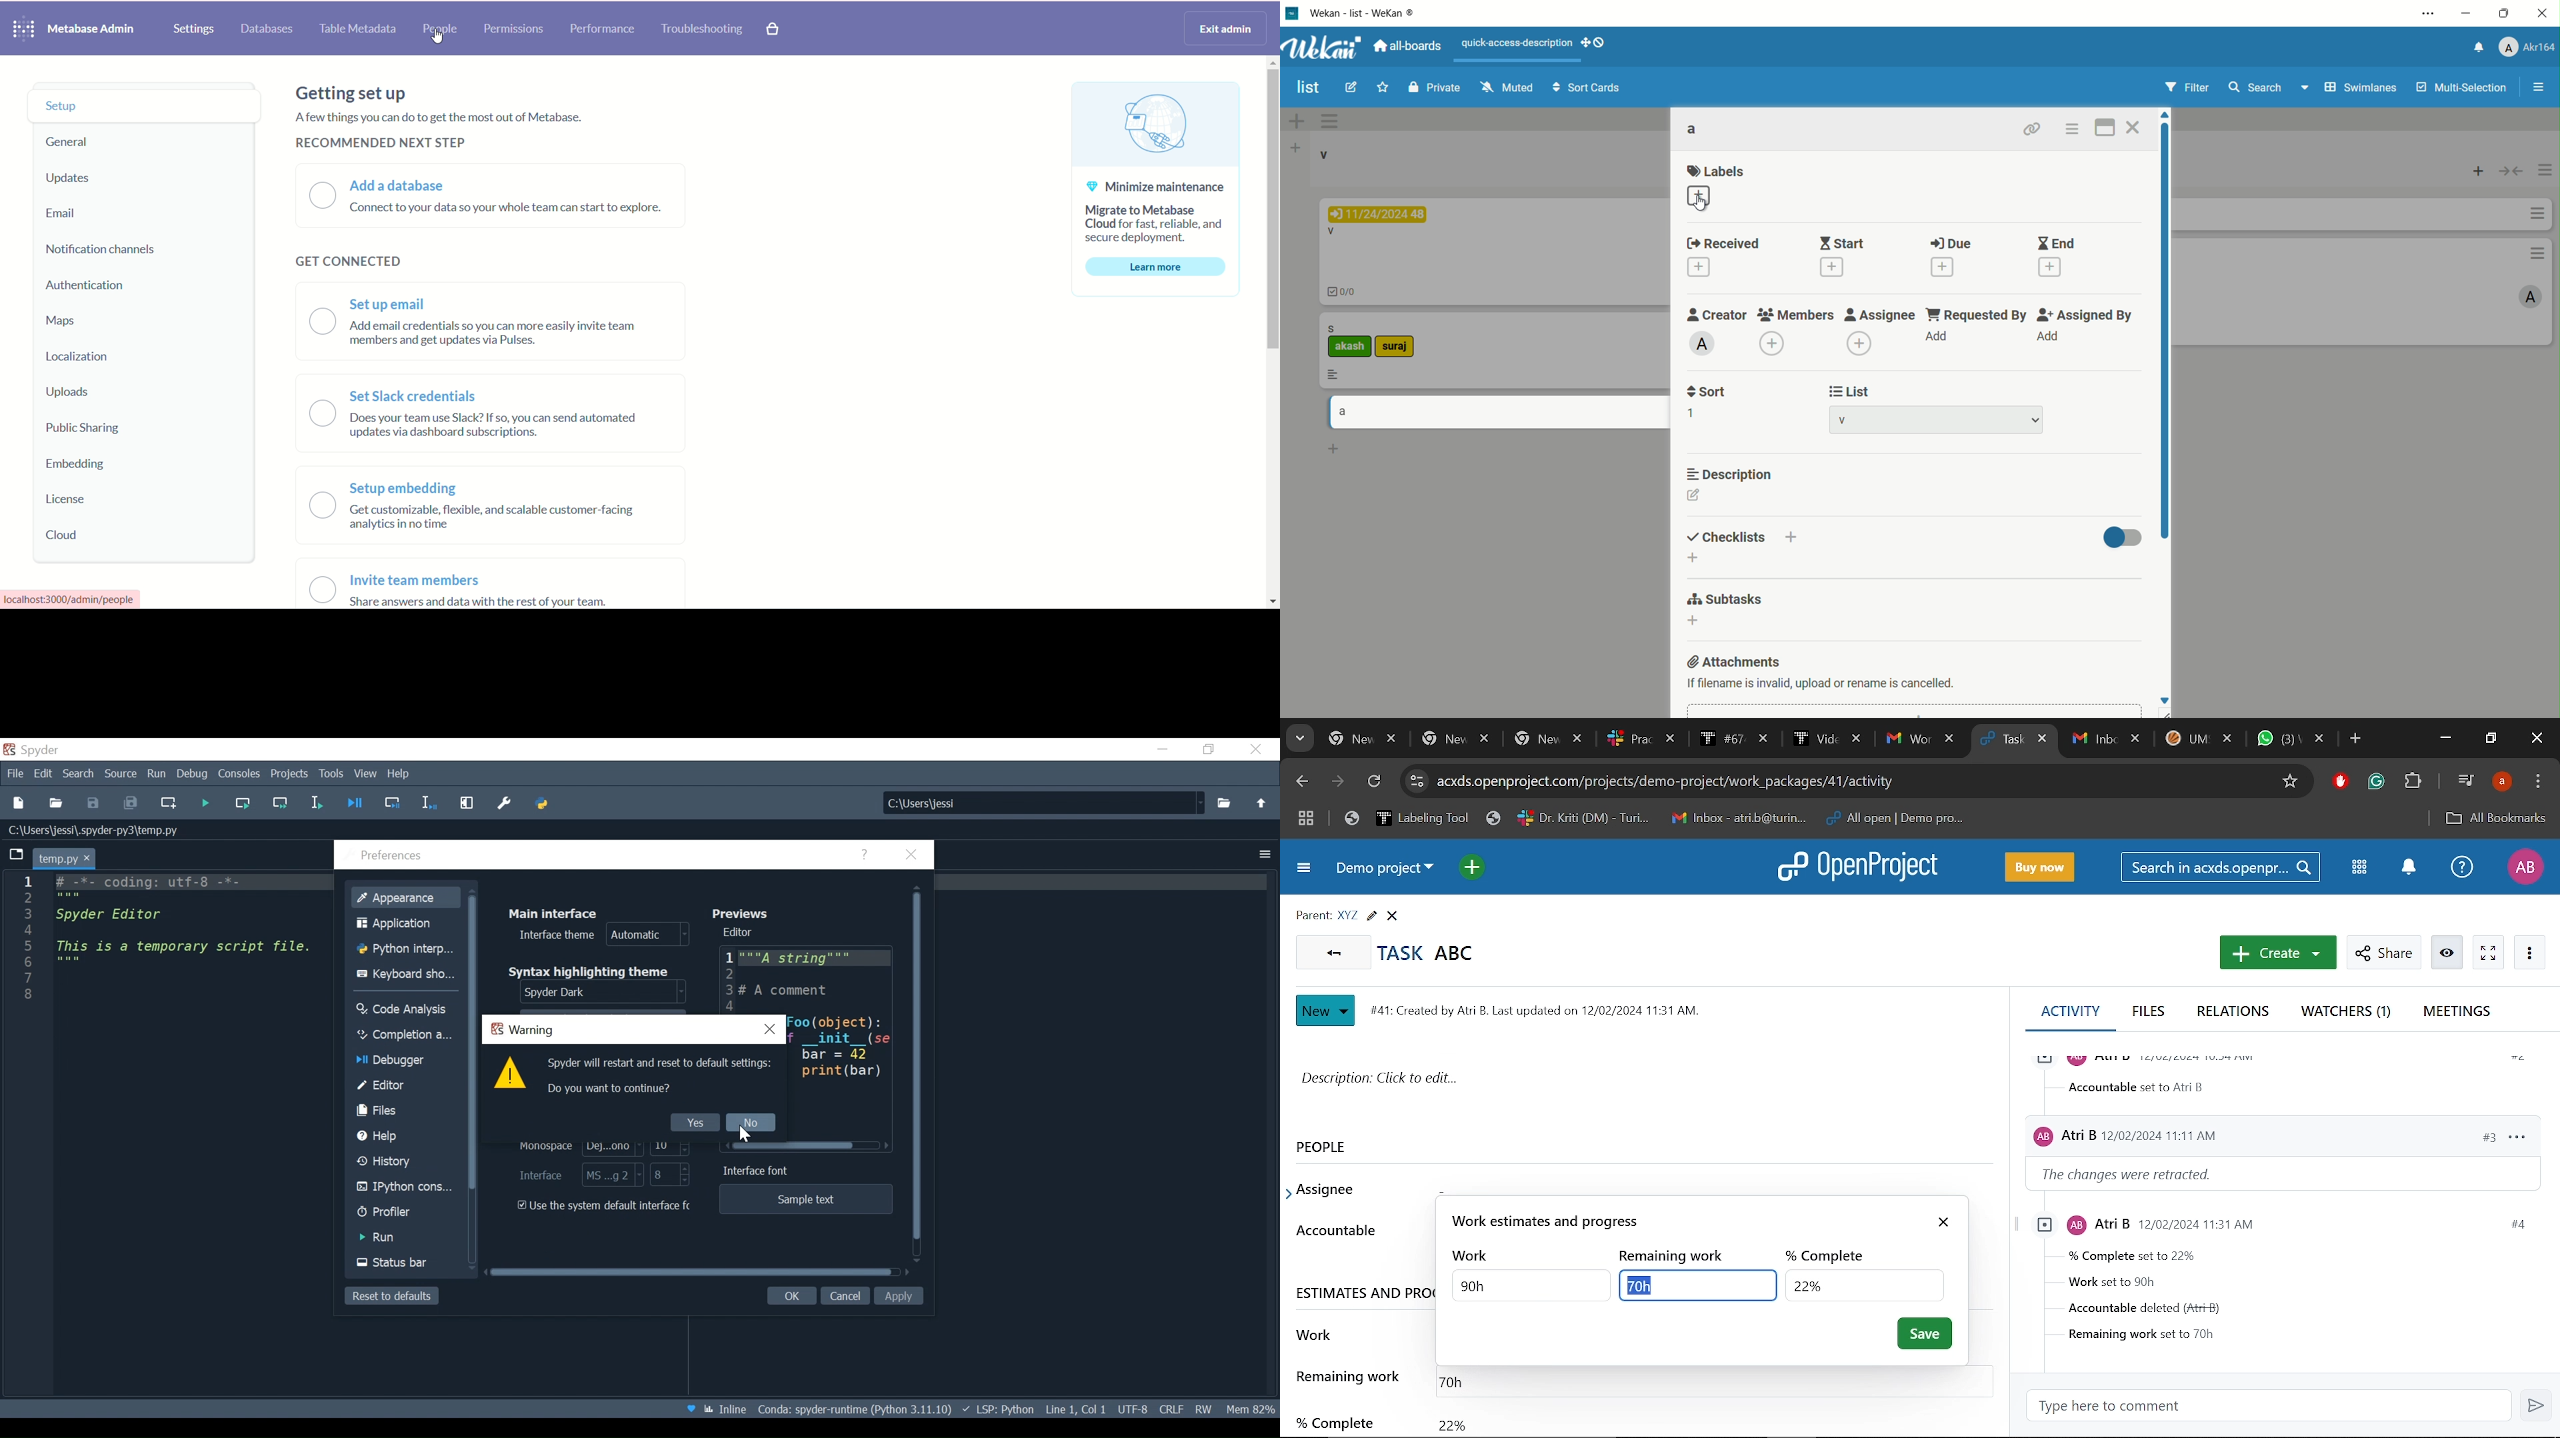 This screenshot has height=1456, width=2576. I want to click on work, so click(1474, 1255).